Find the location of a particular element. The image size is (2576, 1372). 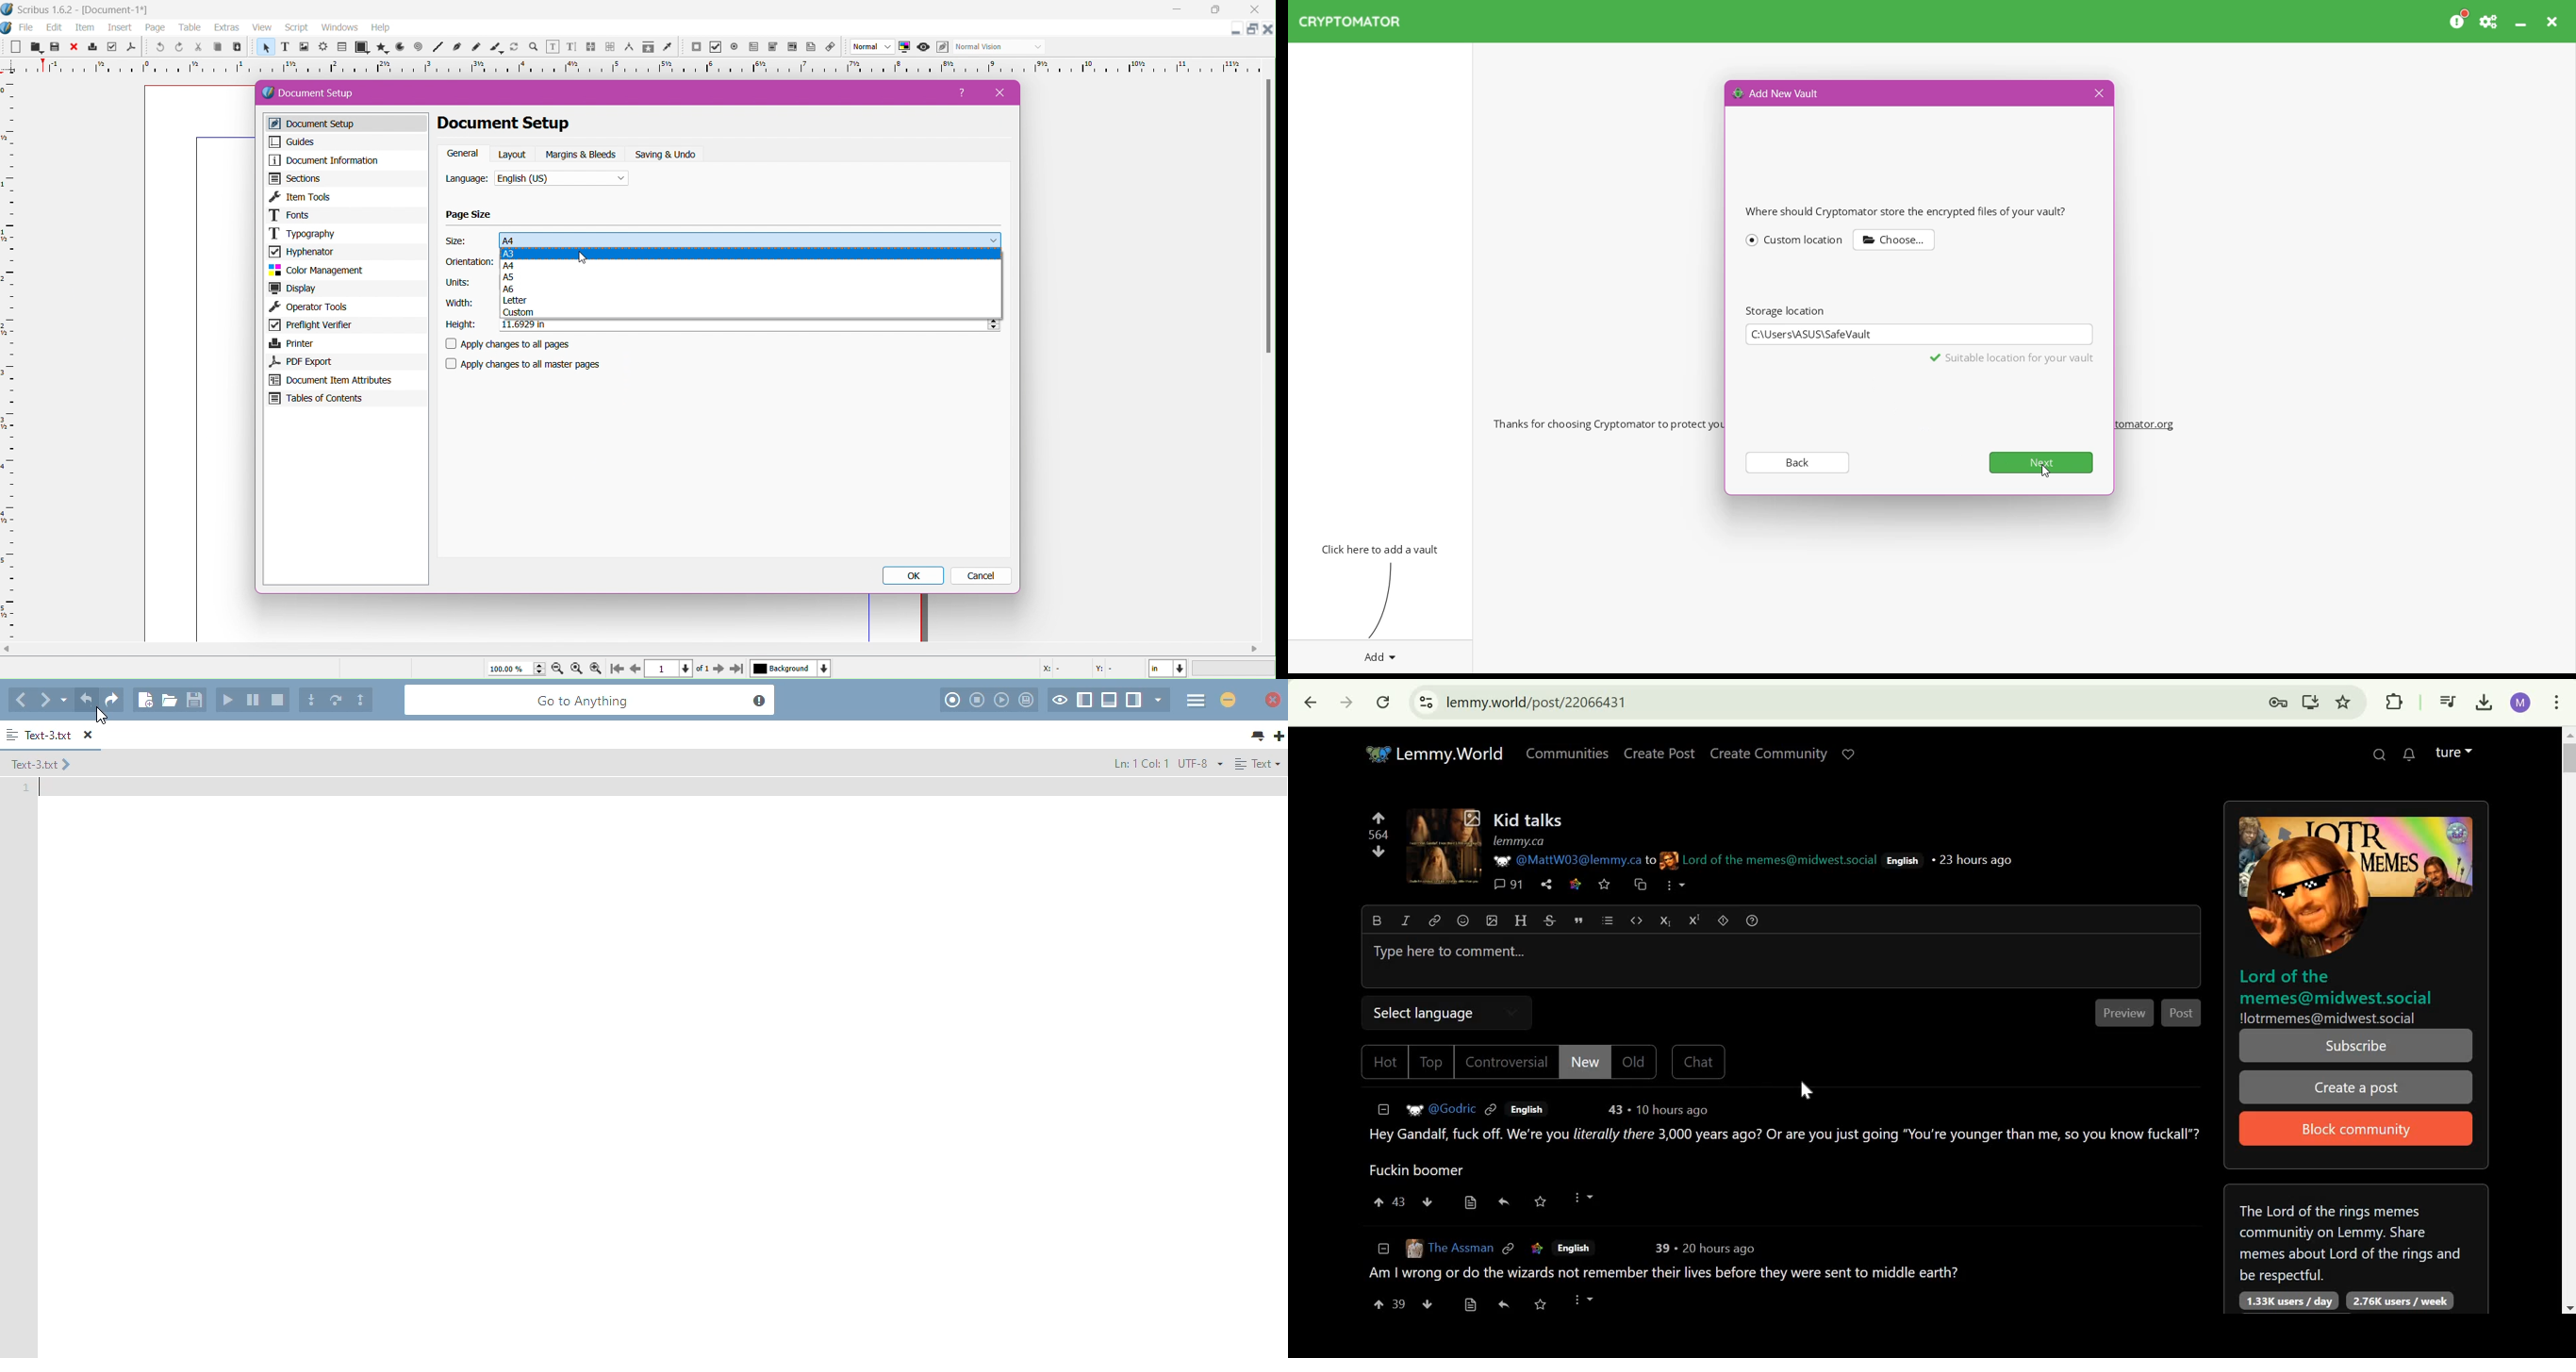

downvote is located at coordinates (1379, 851).